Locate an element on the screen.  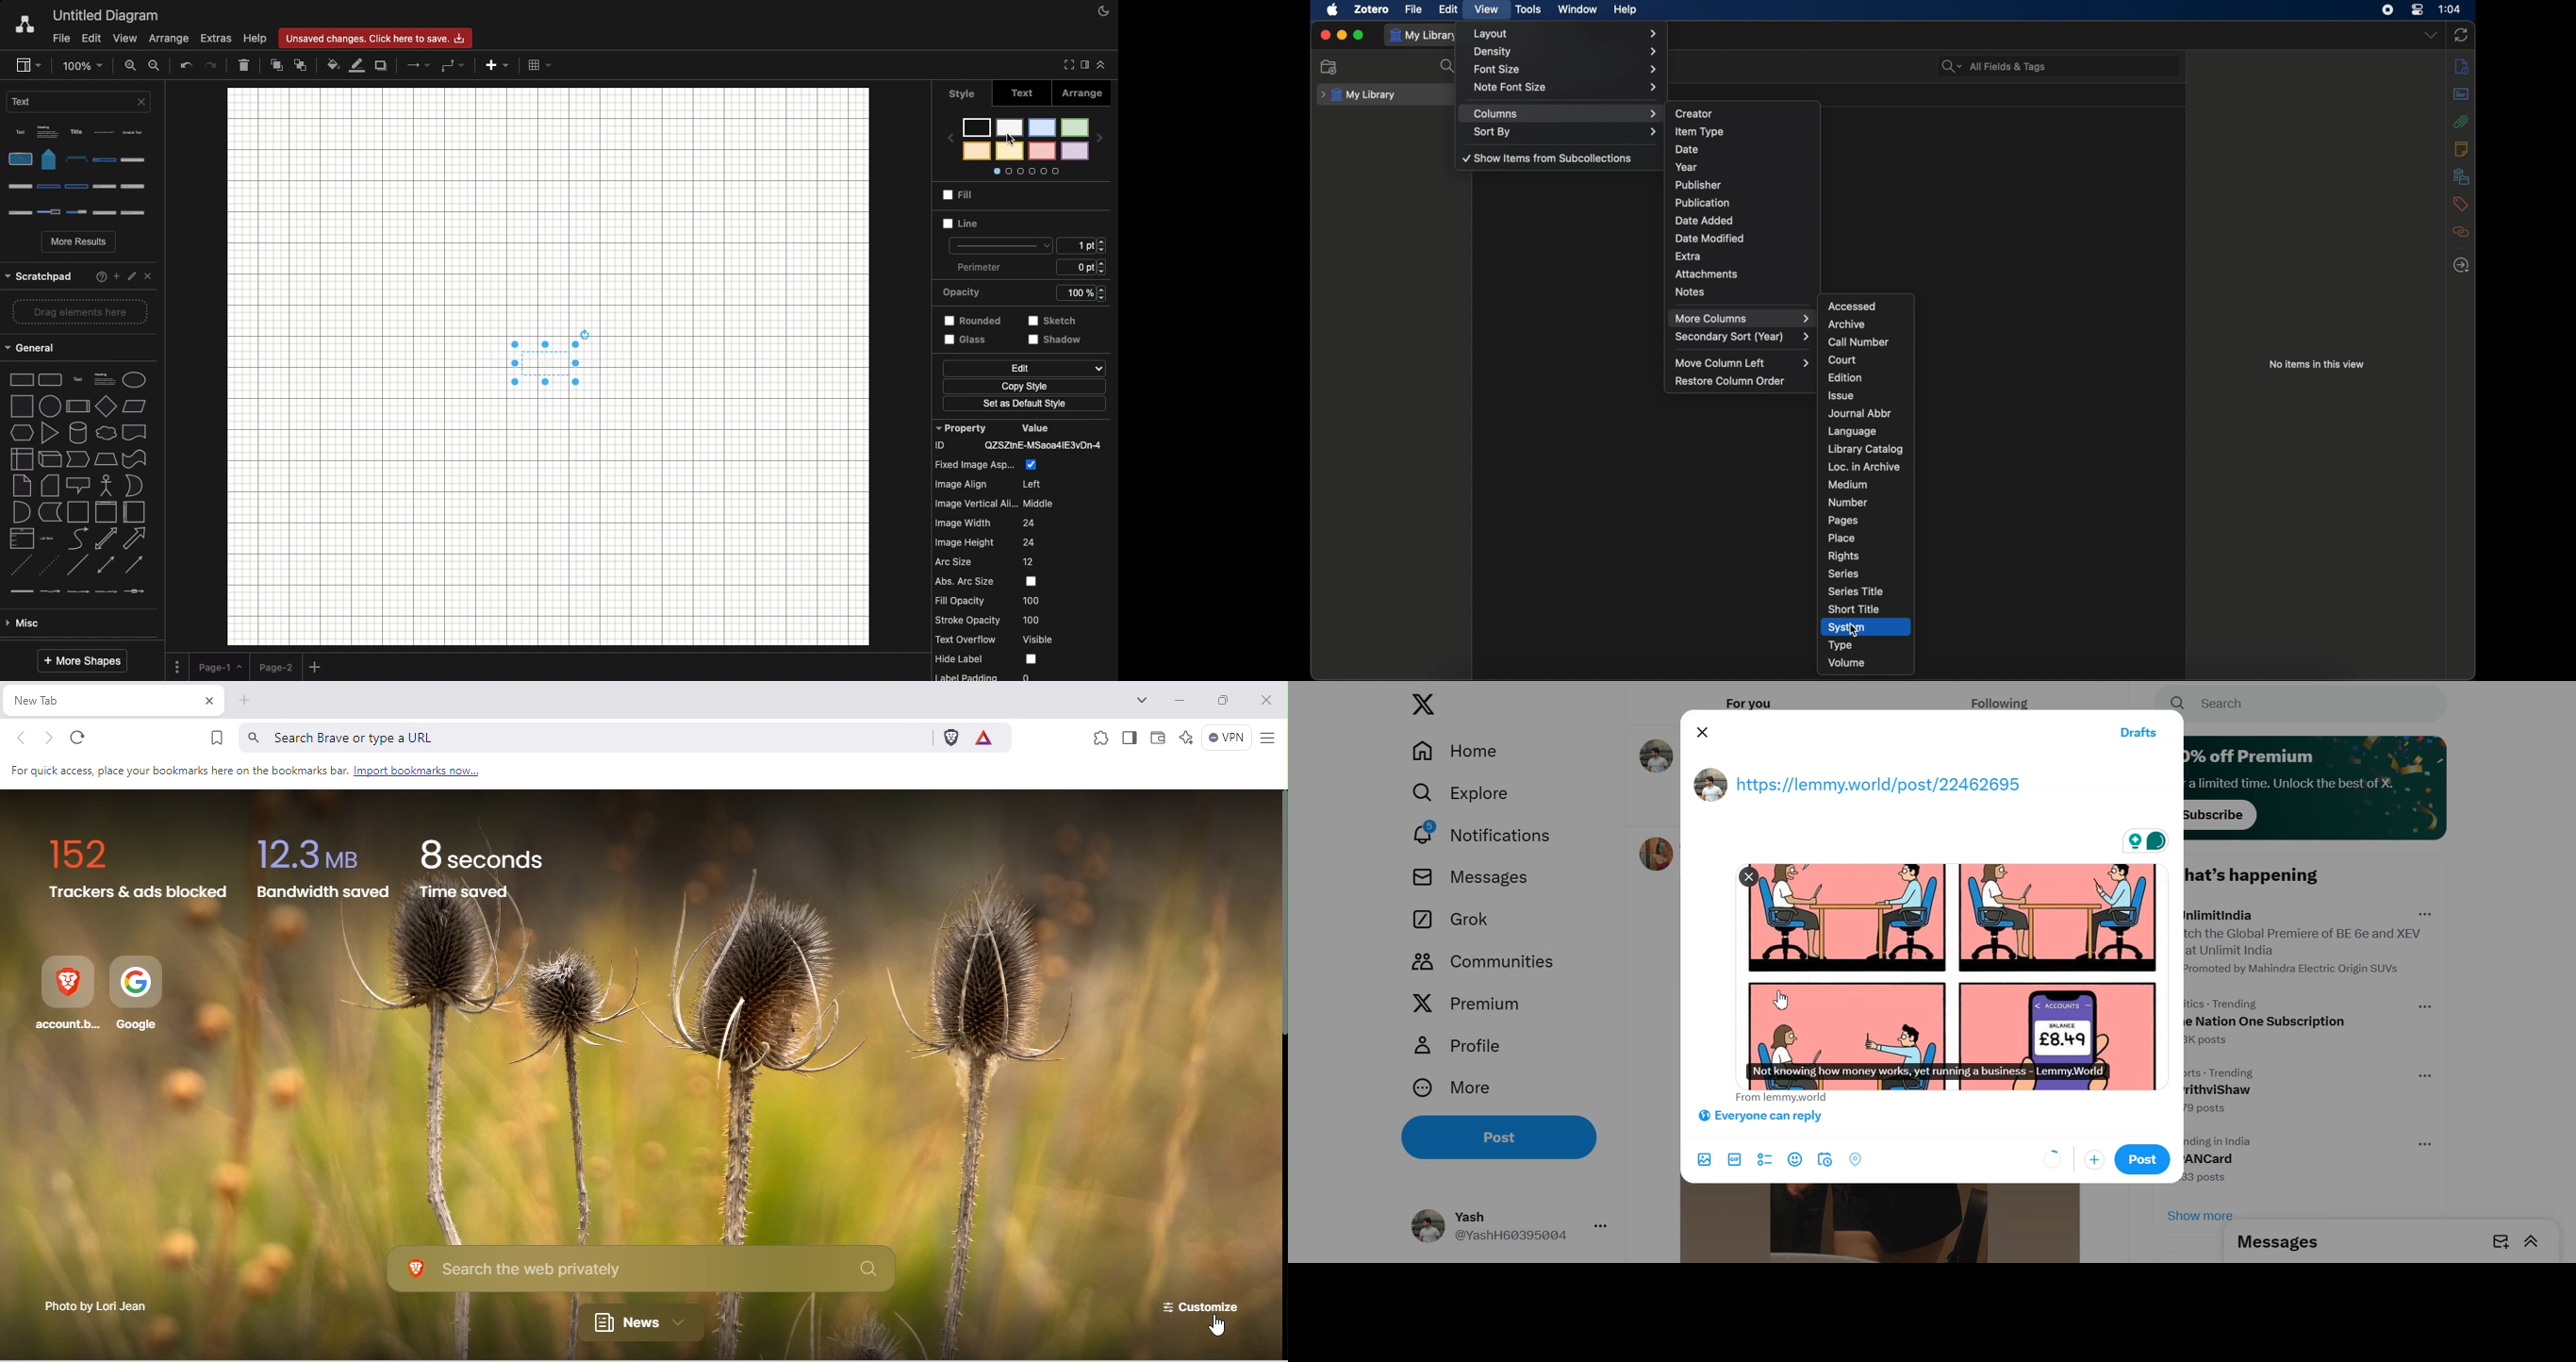
locate is located at coordinates (2462, 265).